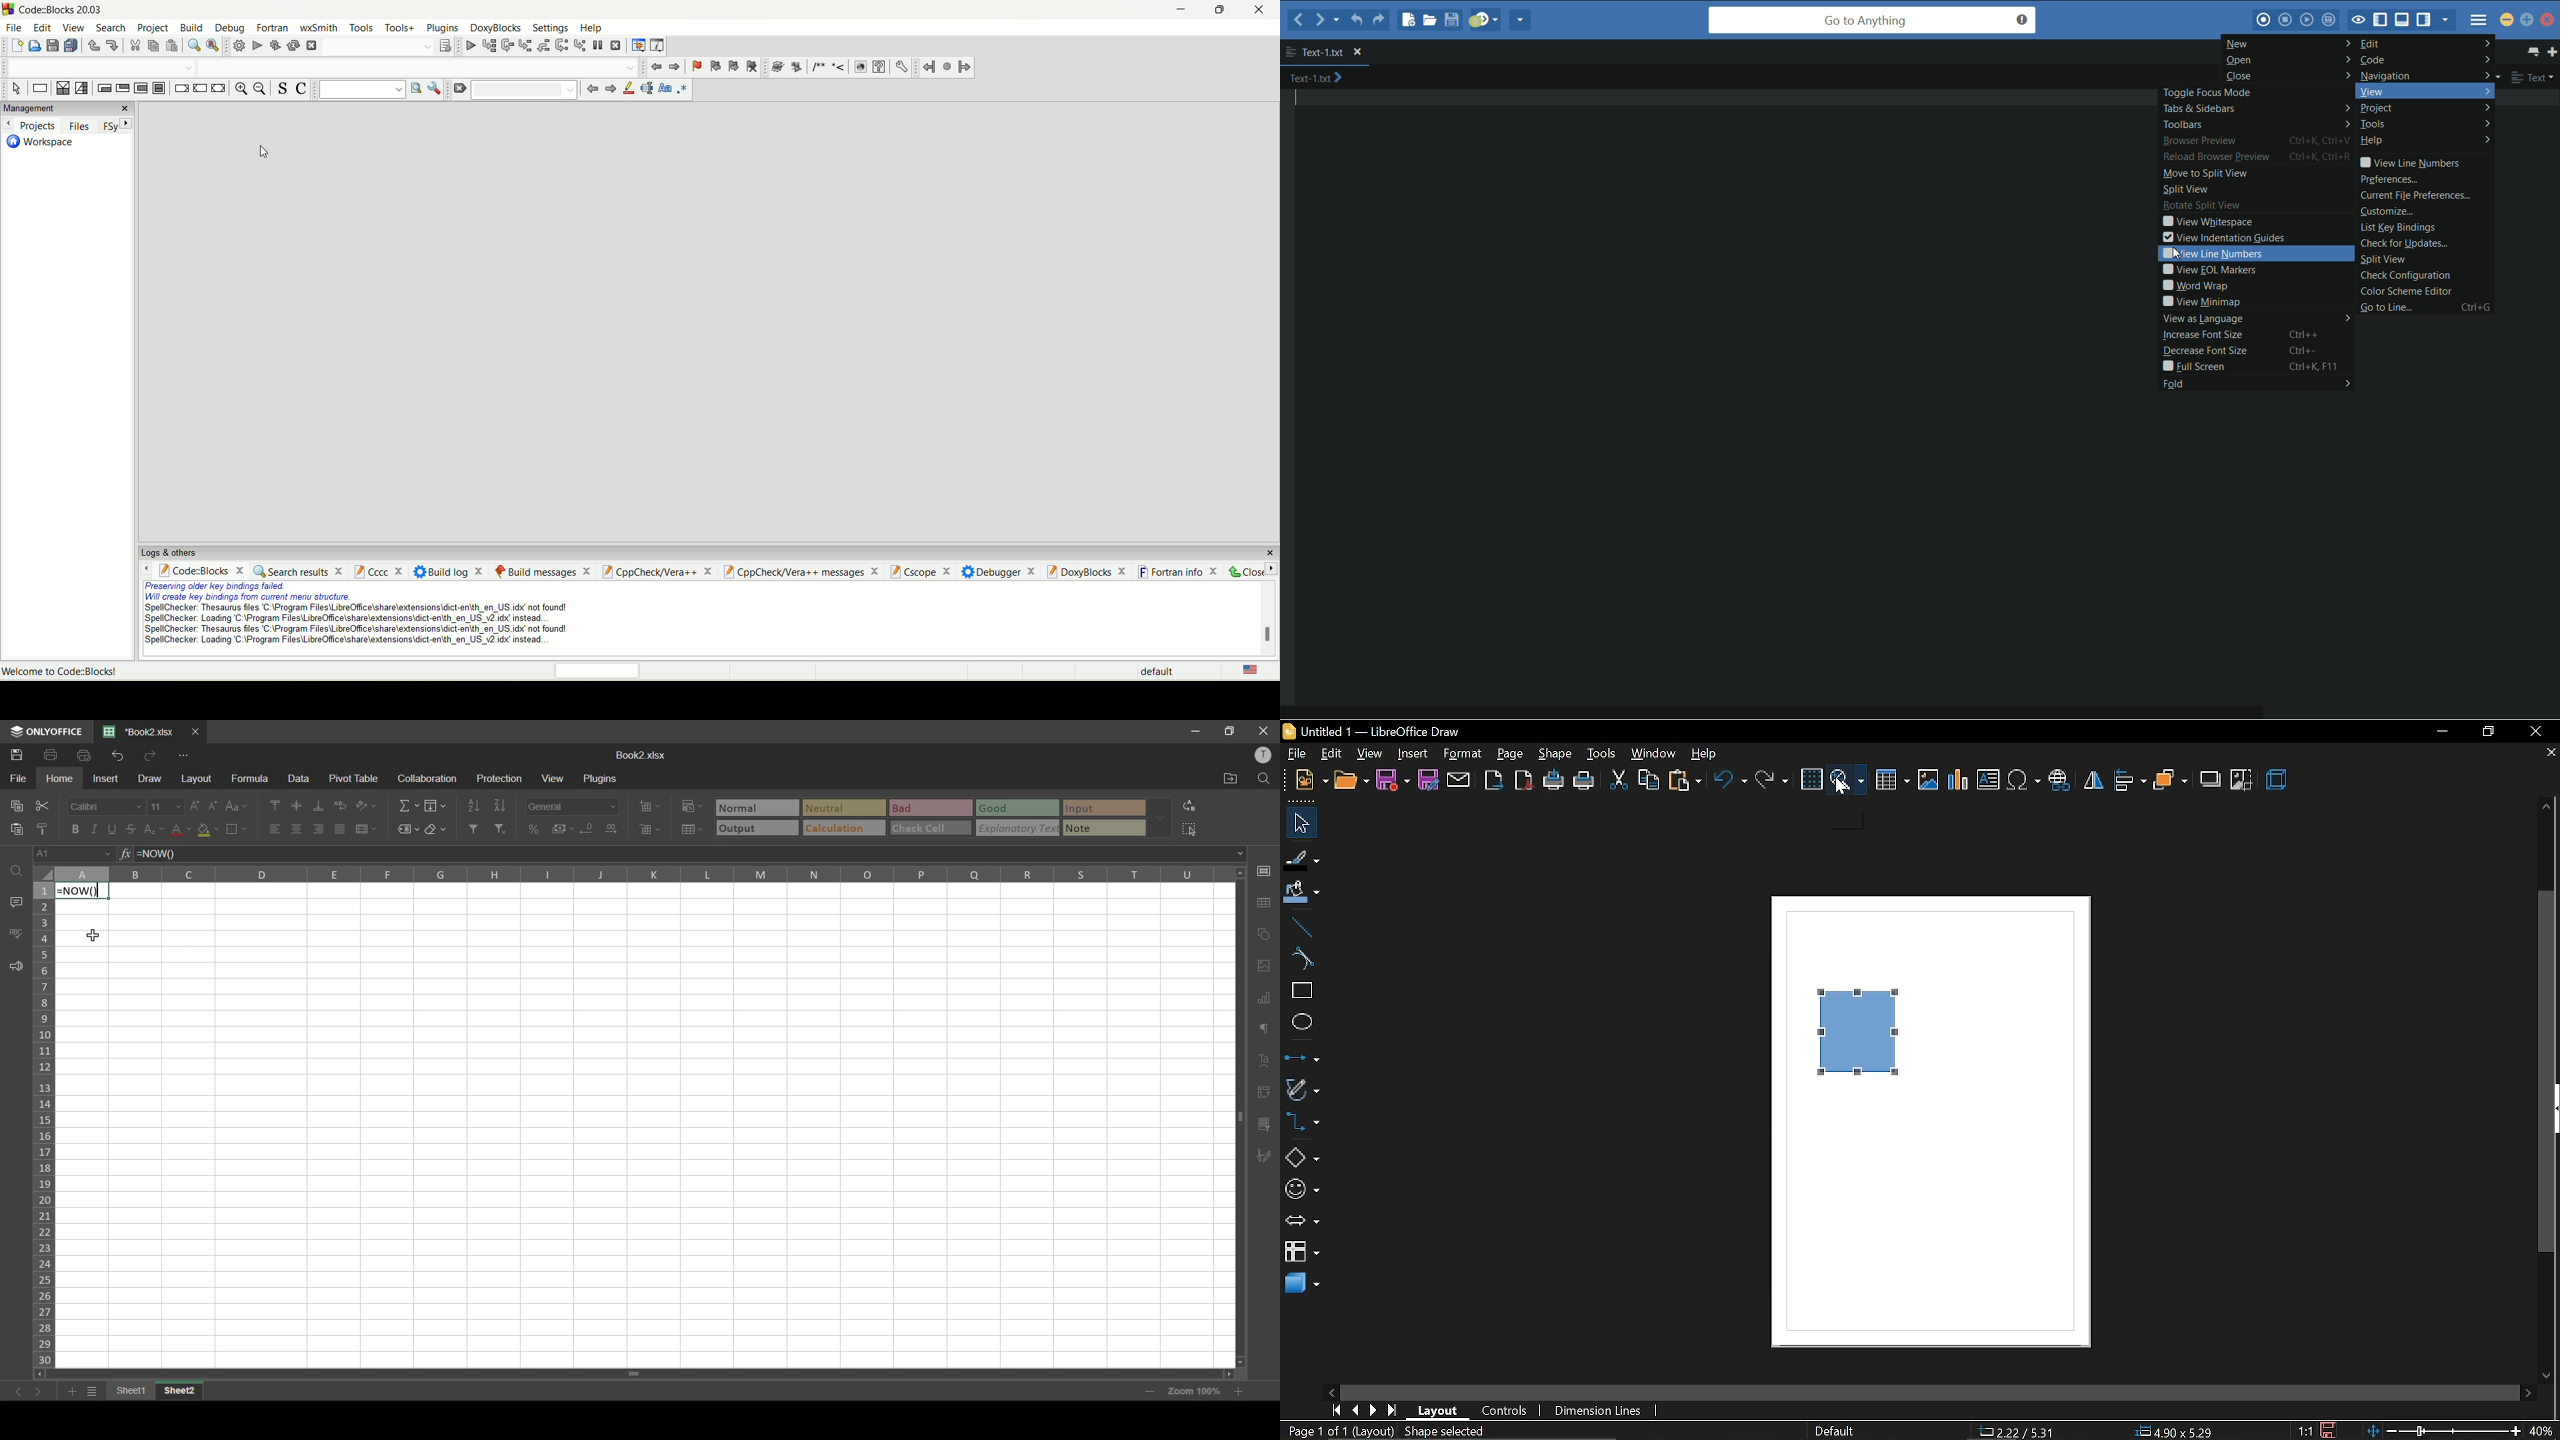 Image resolution: width=2576 pixels, height=1456 pixels. What do you see at coordinates (51, 45) in the screenshot?
I see `save` at bounding box center [51, 45].